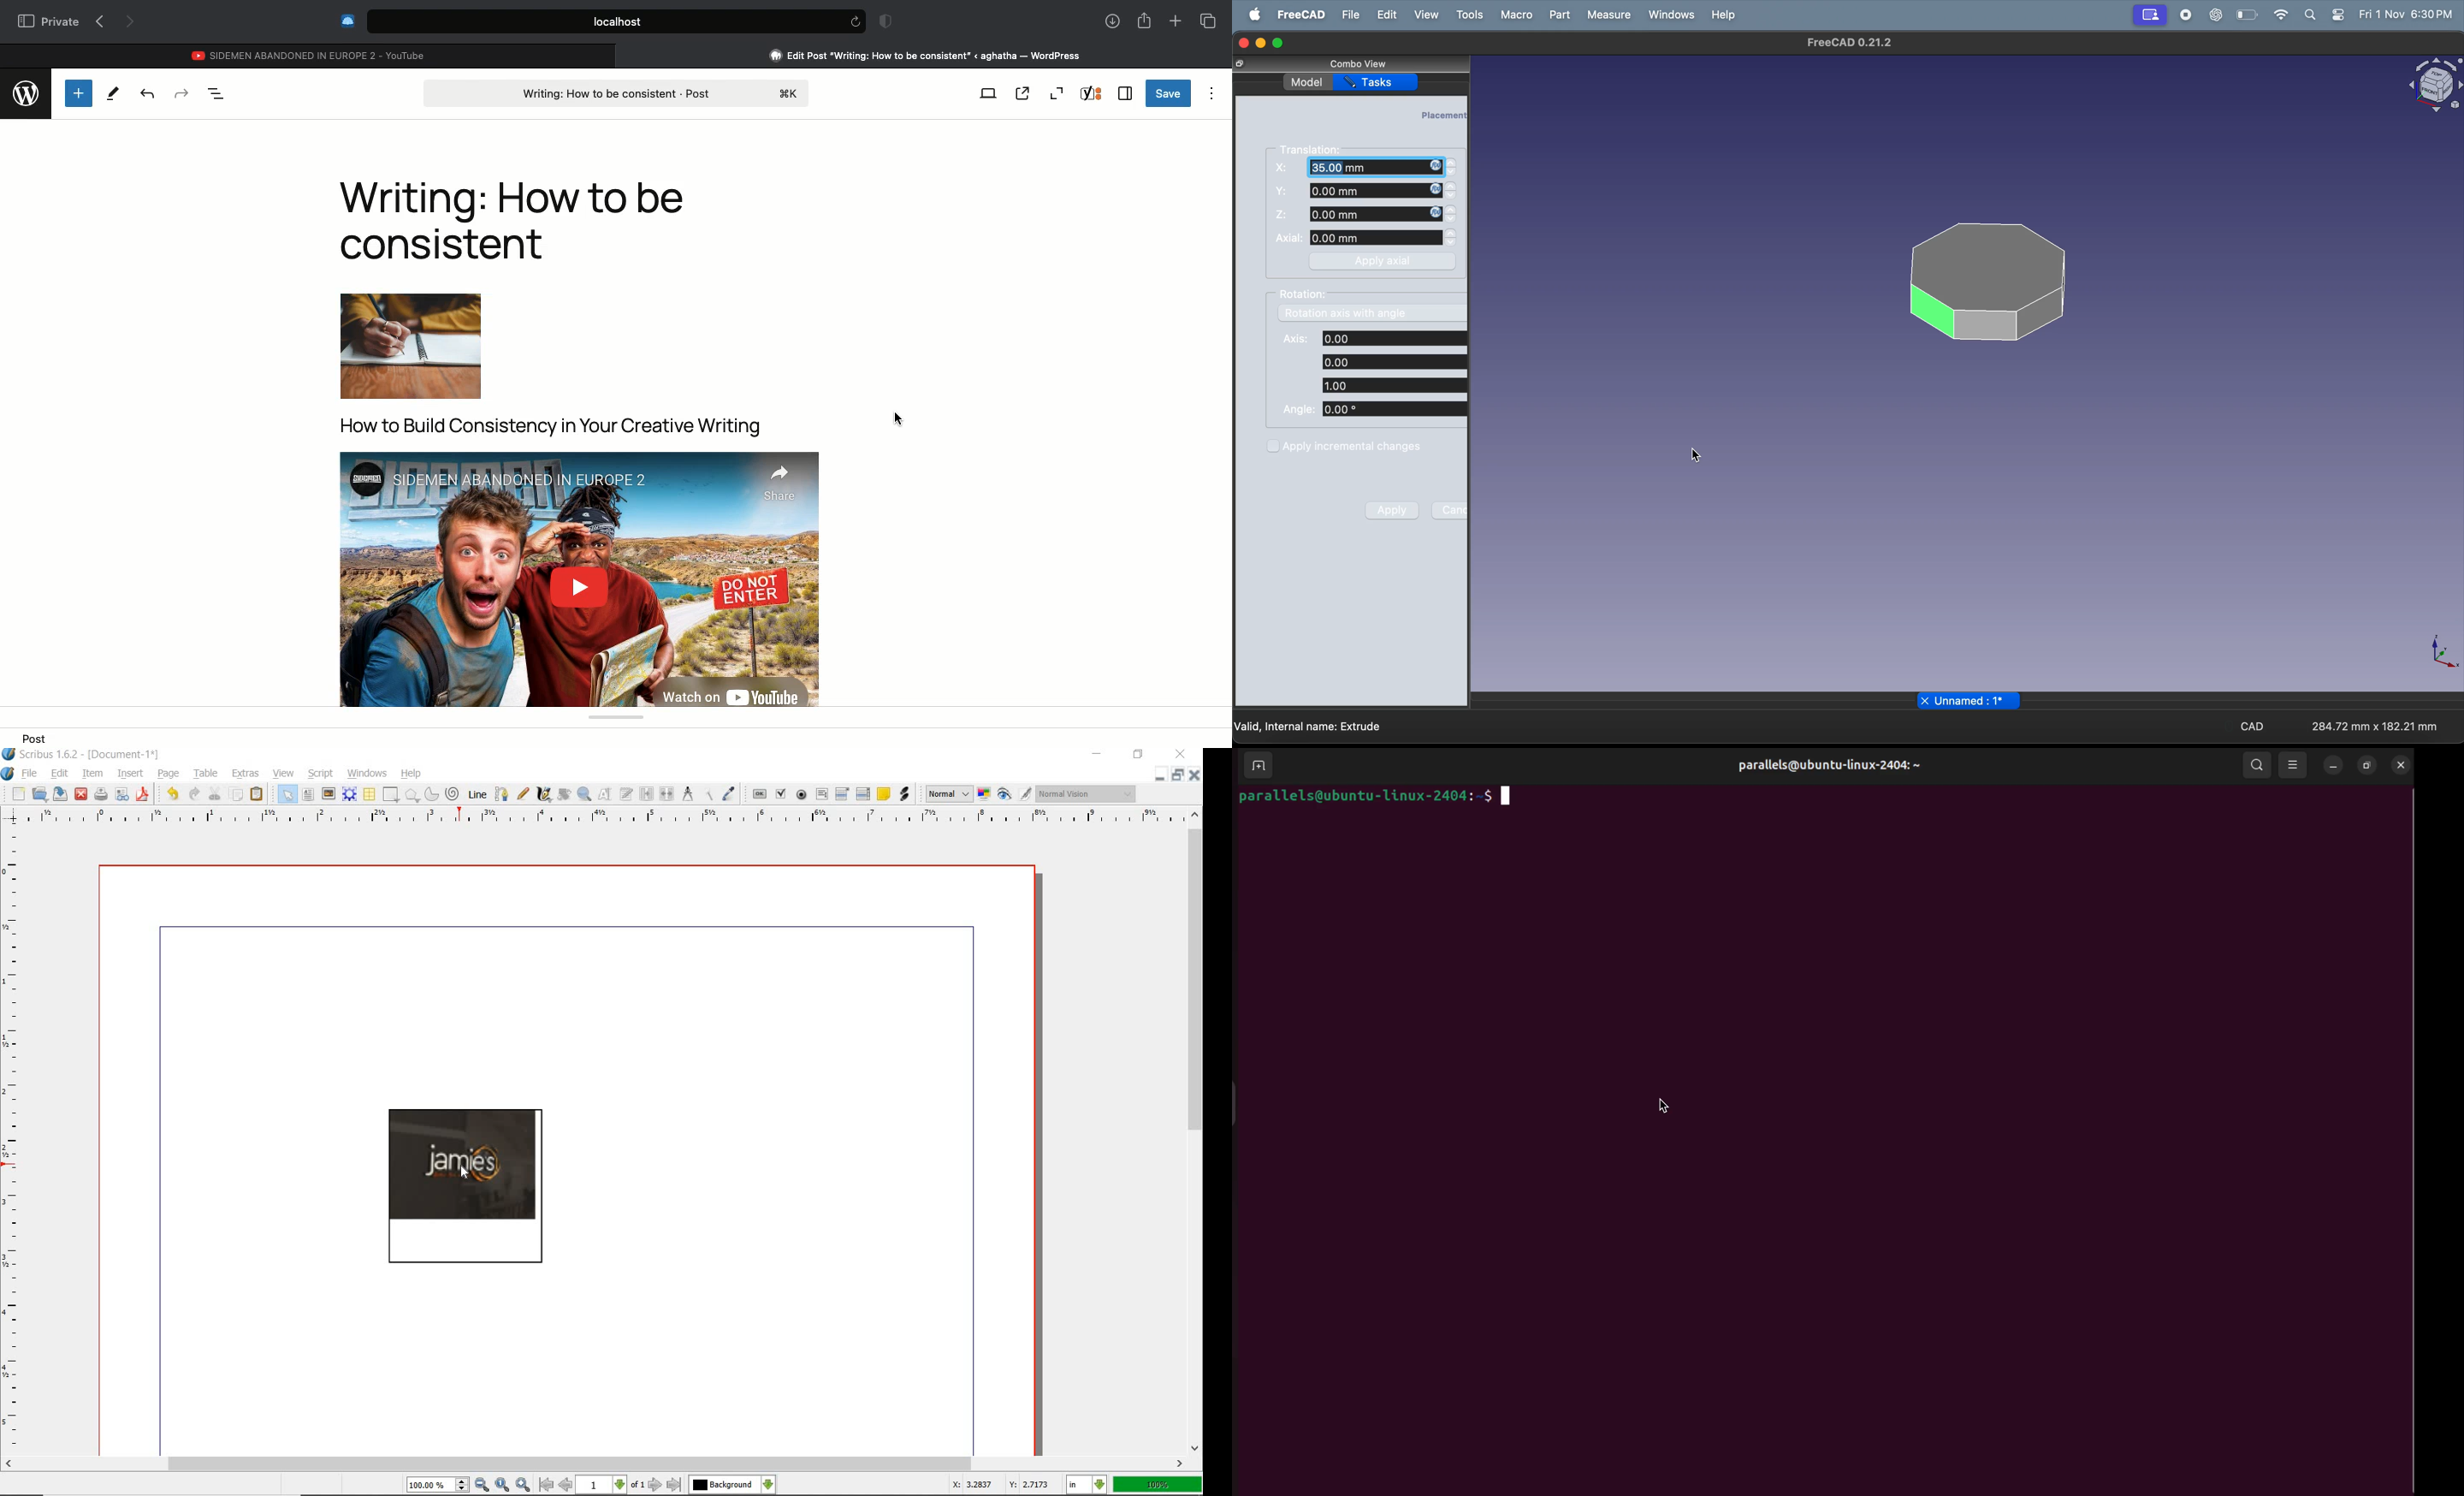  What do you see at coordinates (259, 794) in the screenshot?
I see `PASTE` at bounding box center [259, 794].